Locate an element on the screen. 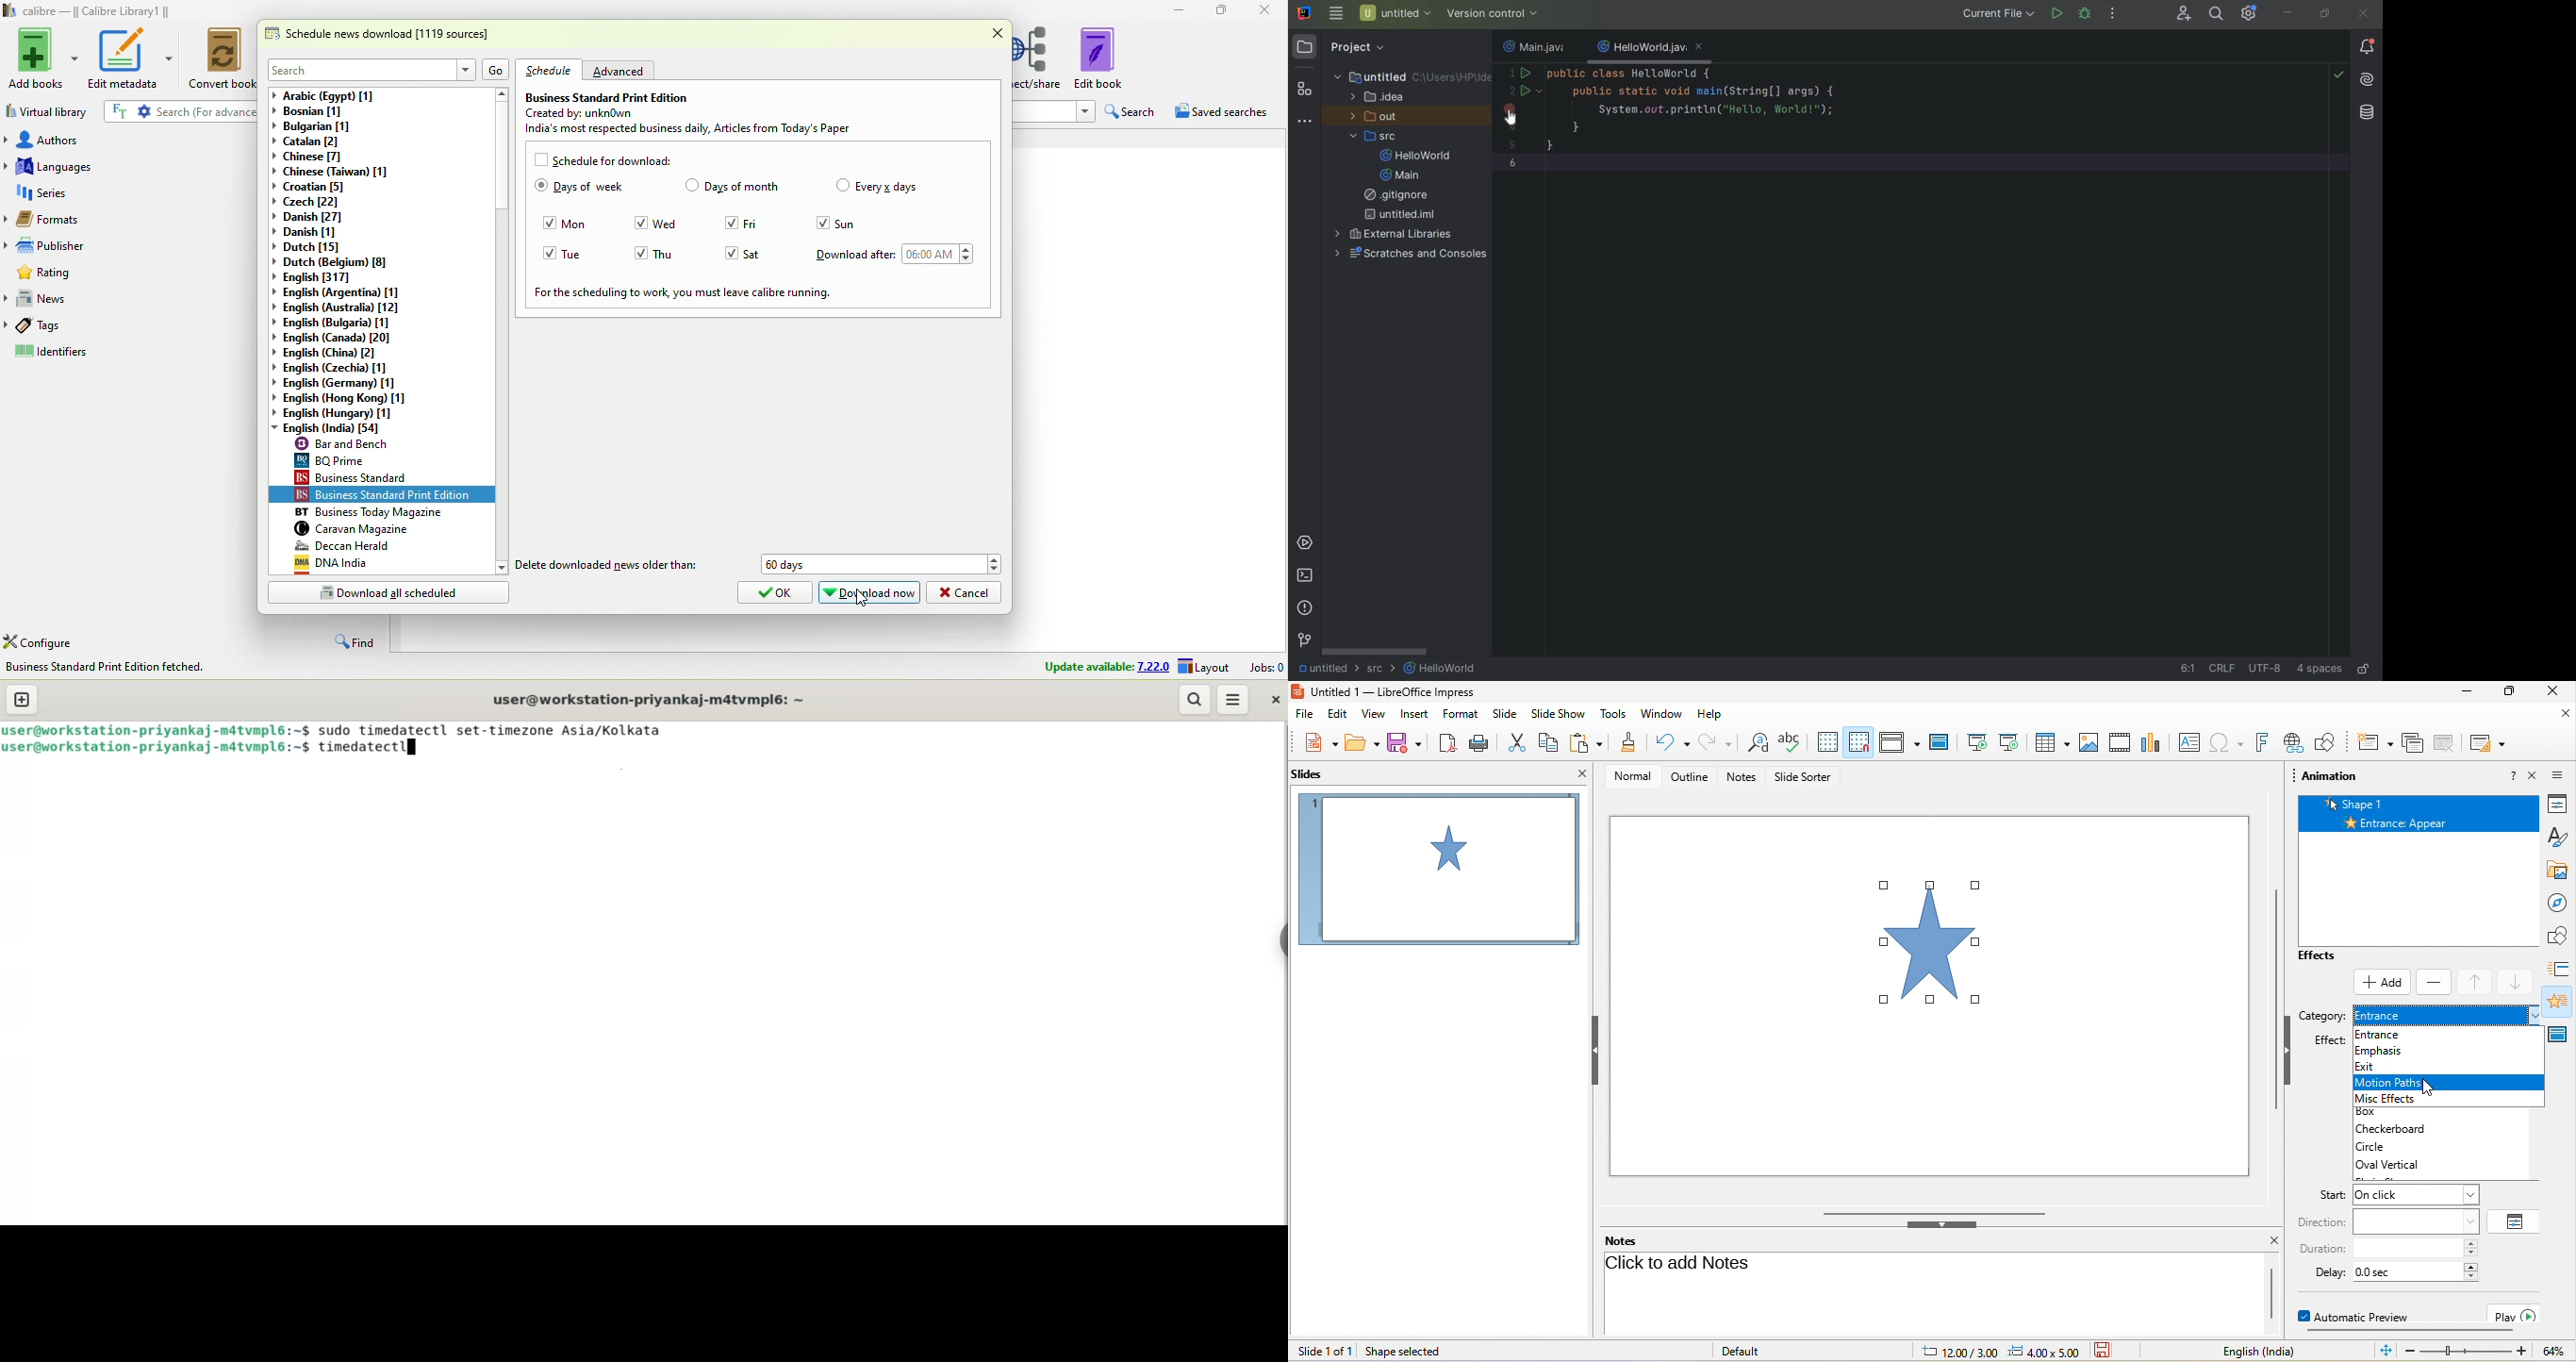 The width and height of the screenshot is (2576, 1372). hide is located at coordinates (1598, 1051).